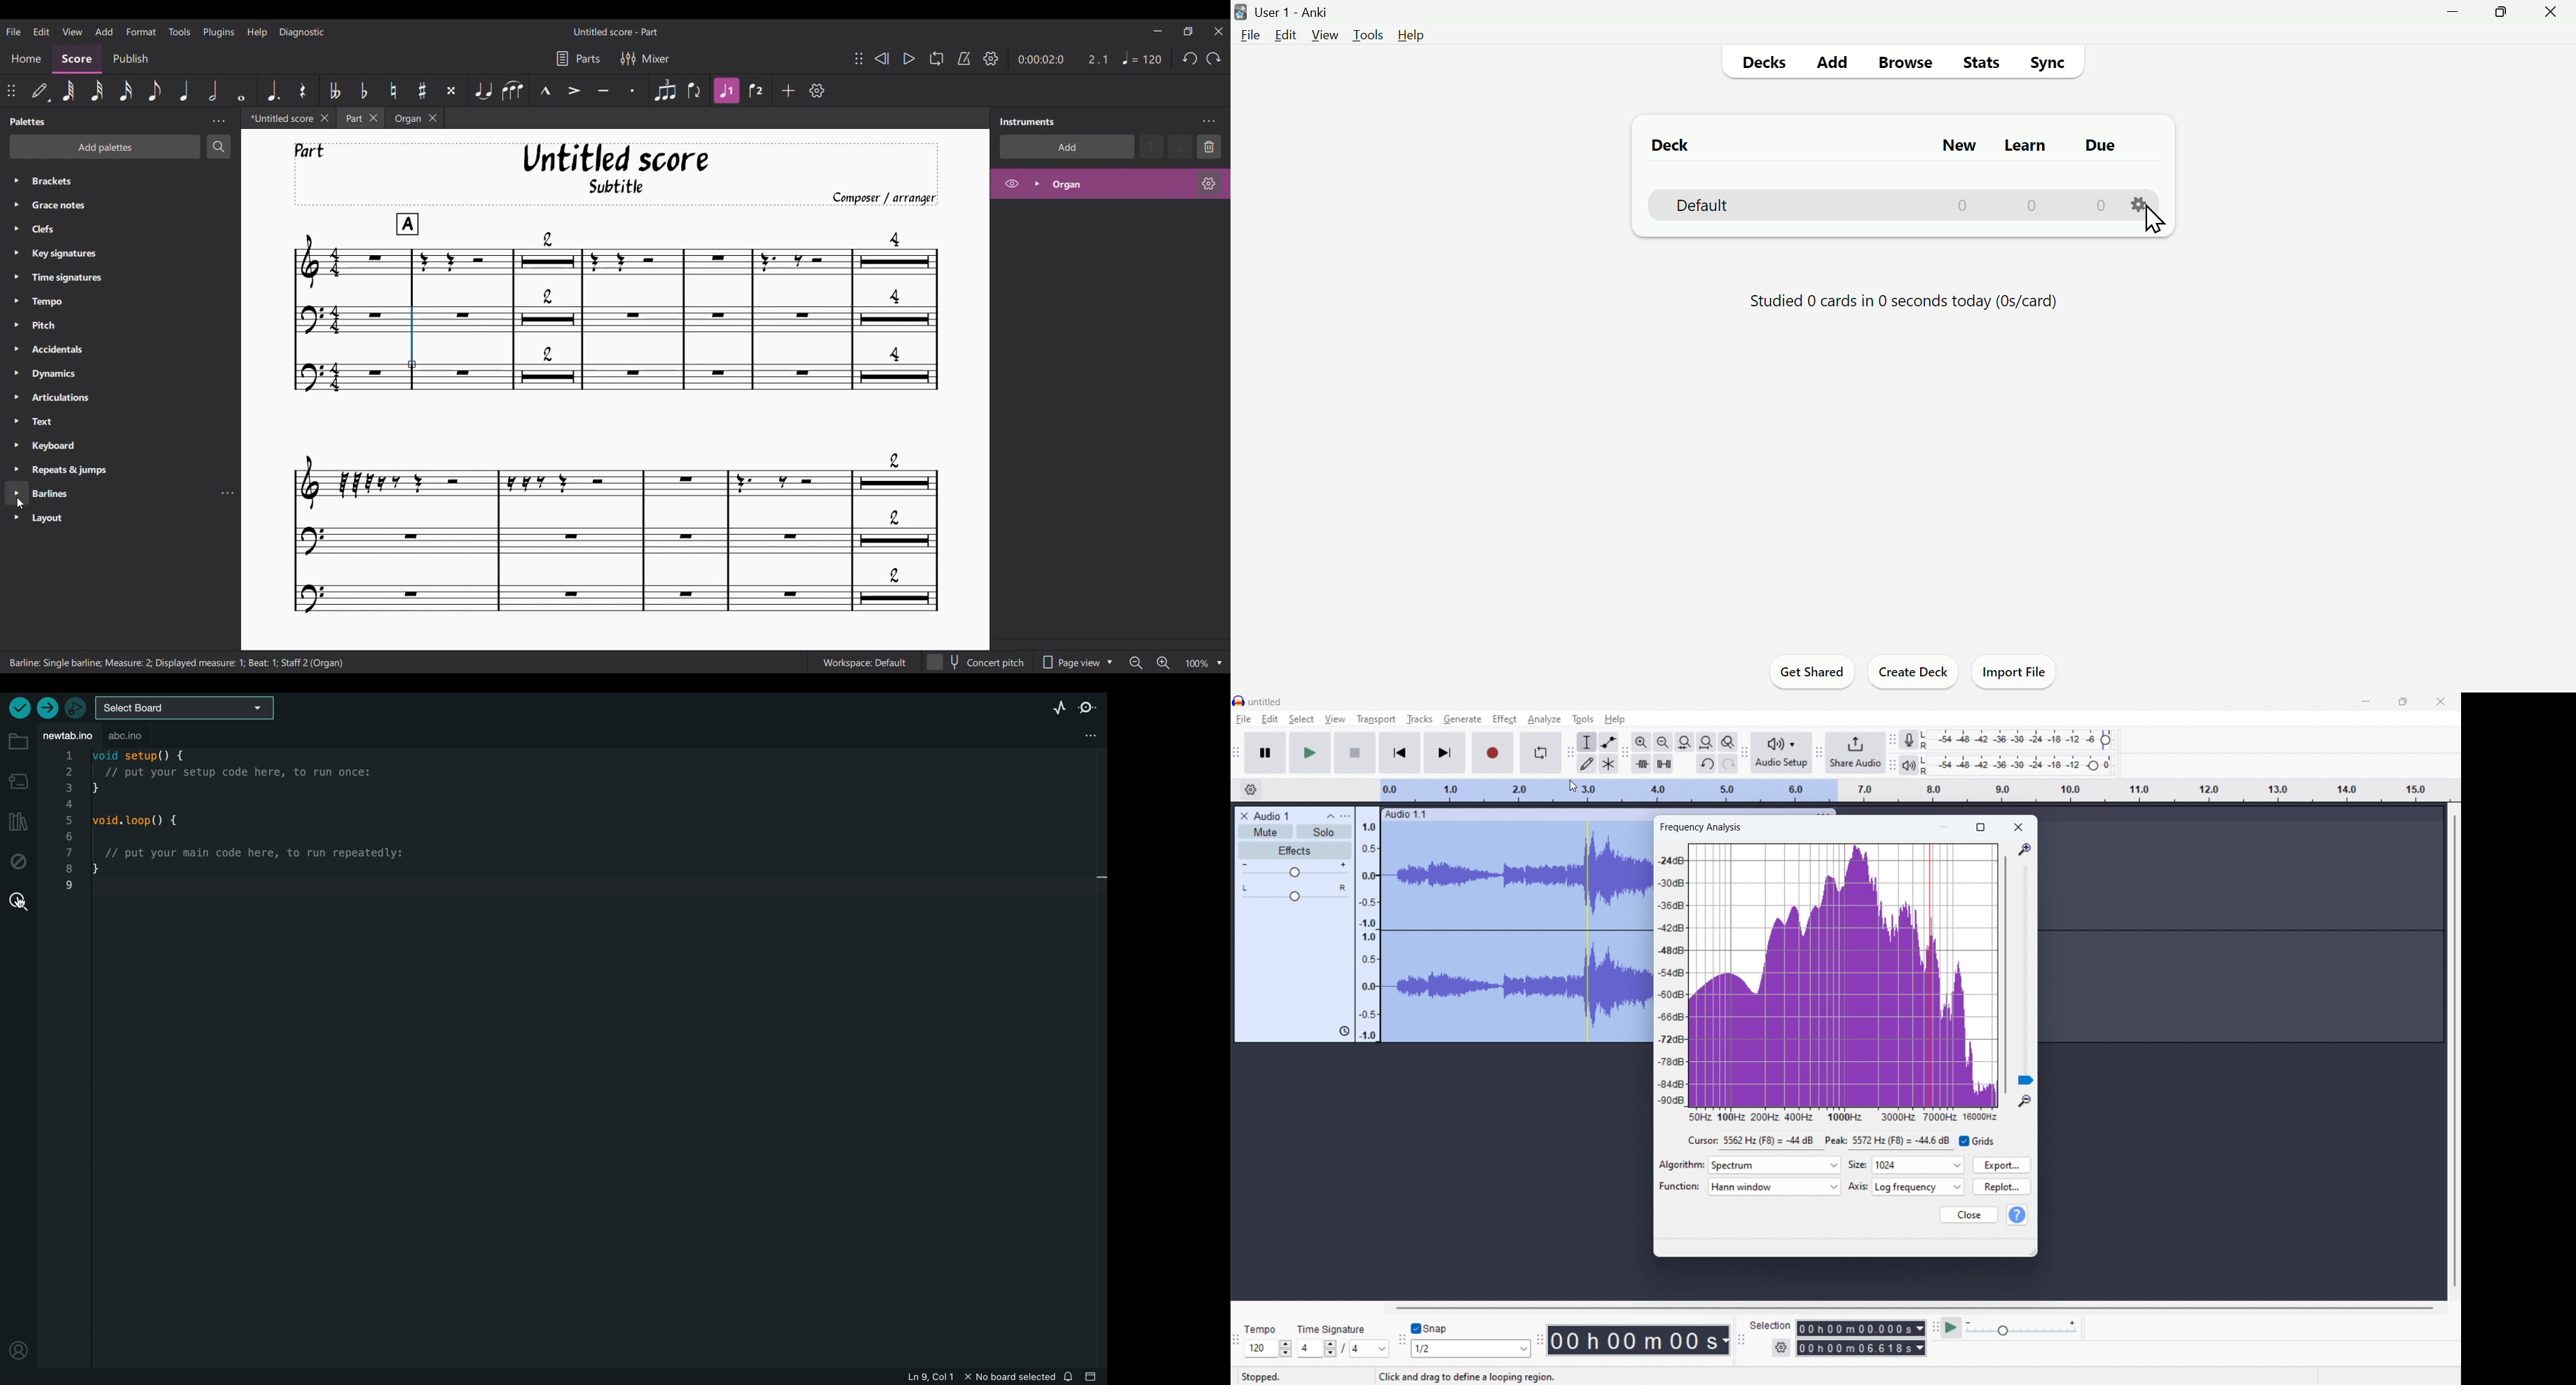  I want to click on Title, sub-title, and composer name, so click(616, 174).